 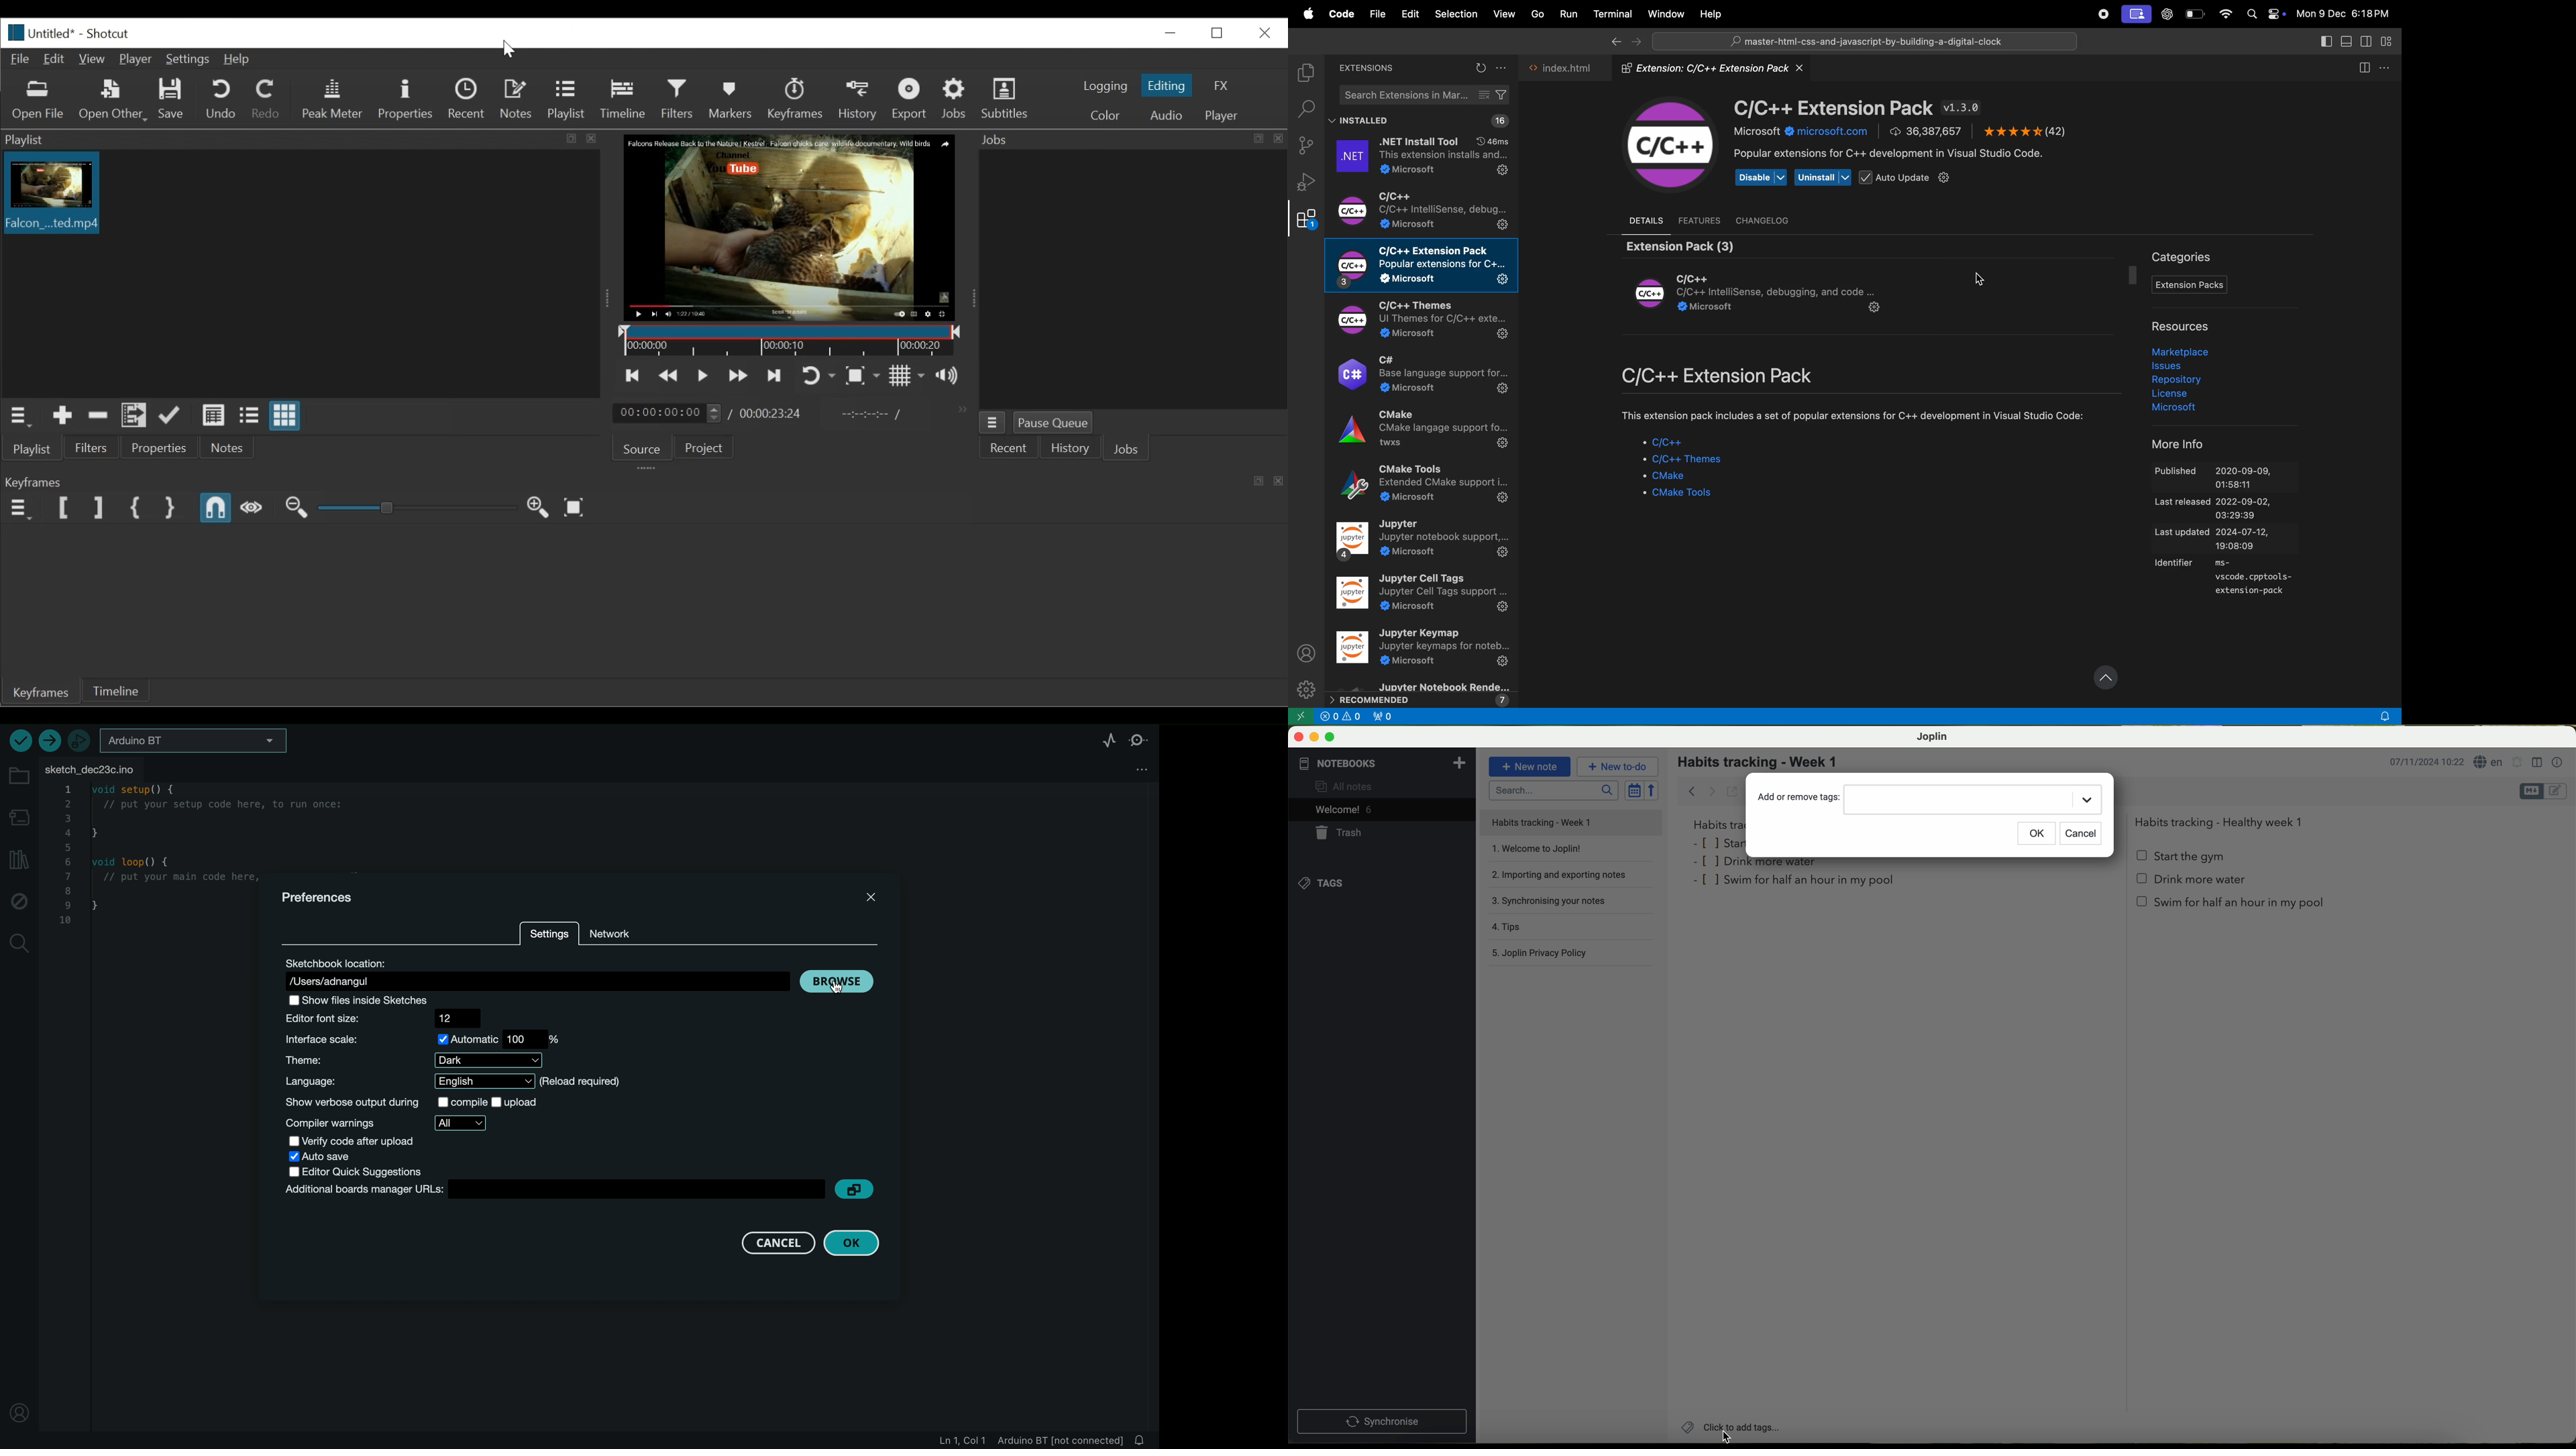 What do you see at coordinates (2537, 762) in the screenshot?
I see `toggle editor layout` at bounding box center [2537, 762].